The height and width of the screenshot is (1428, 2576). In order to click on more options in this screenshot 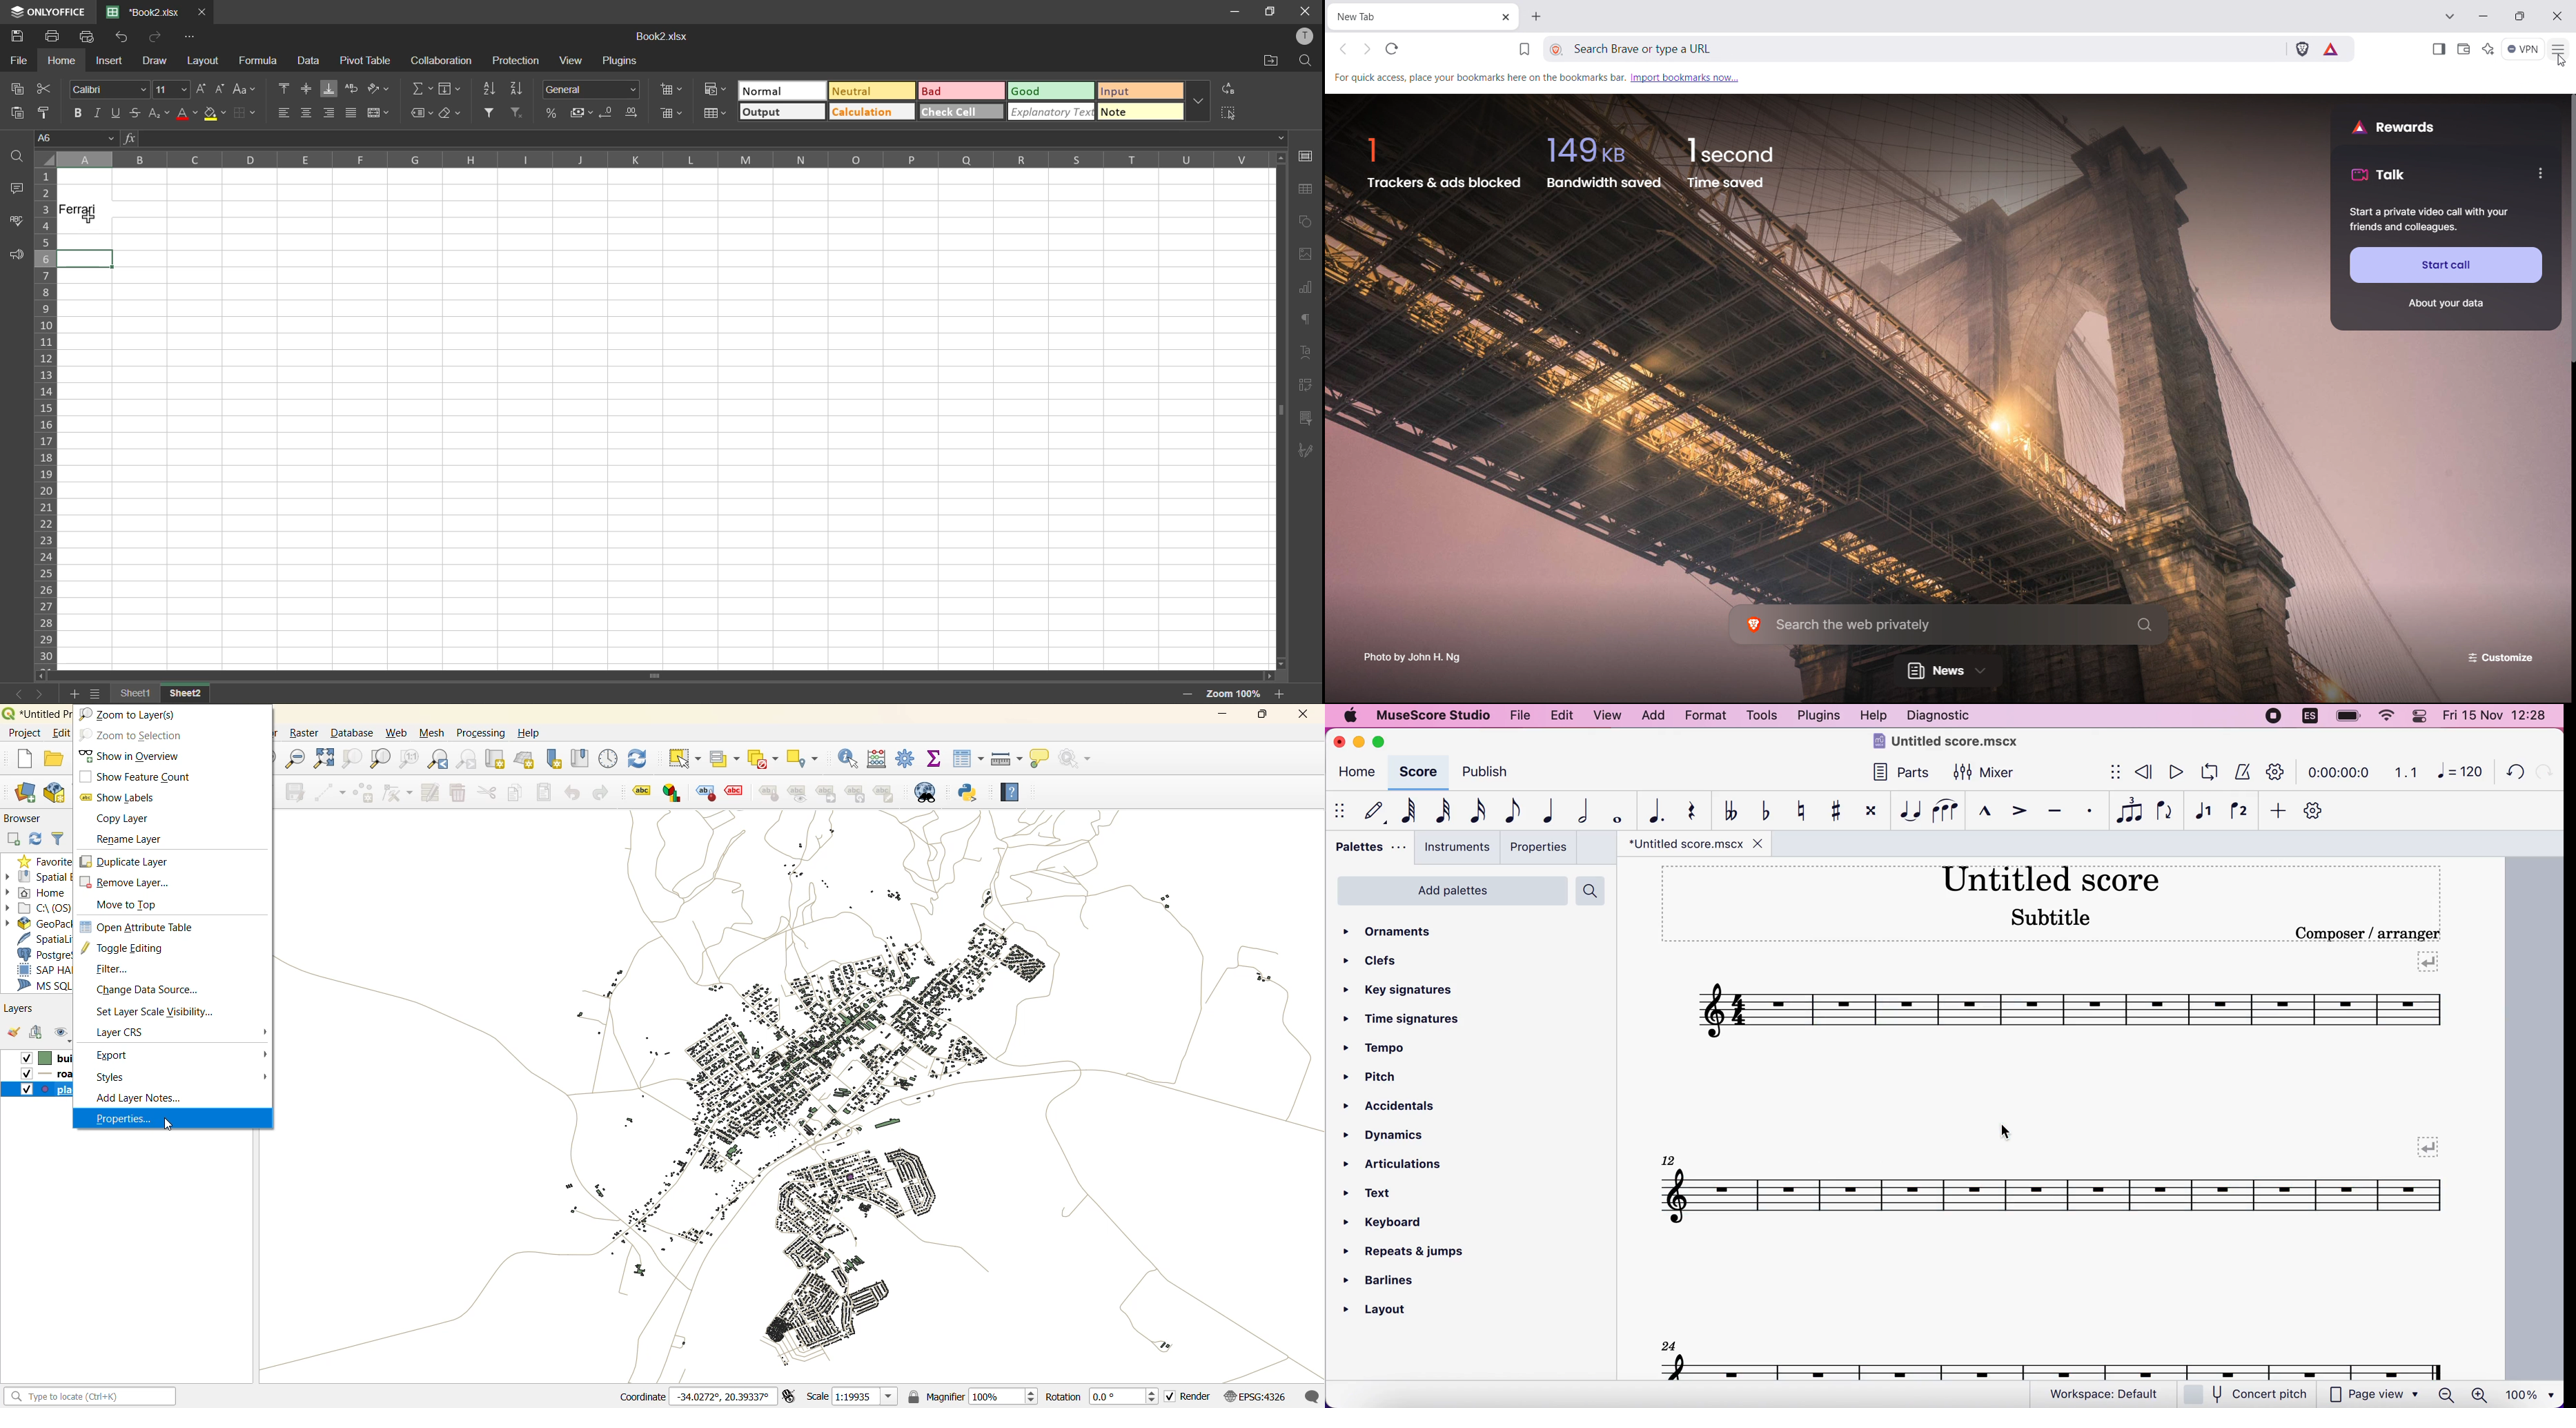, I will do `click(2535, 170)`.